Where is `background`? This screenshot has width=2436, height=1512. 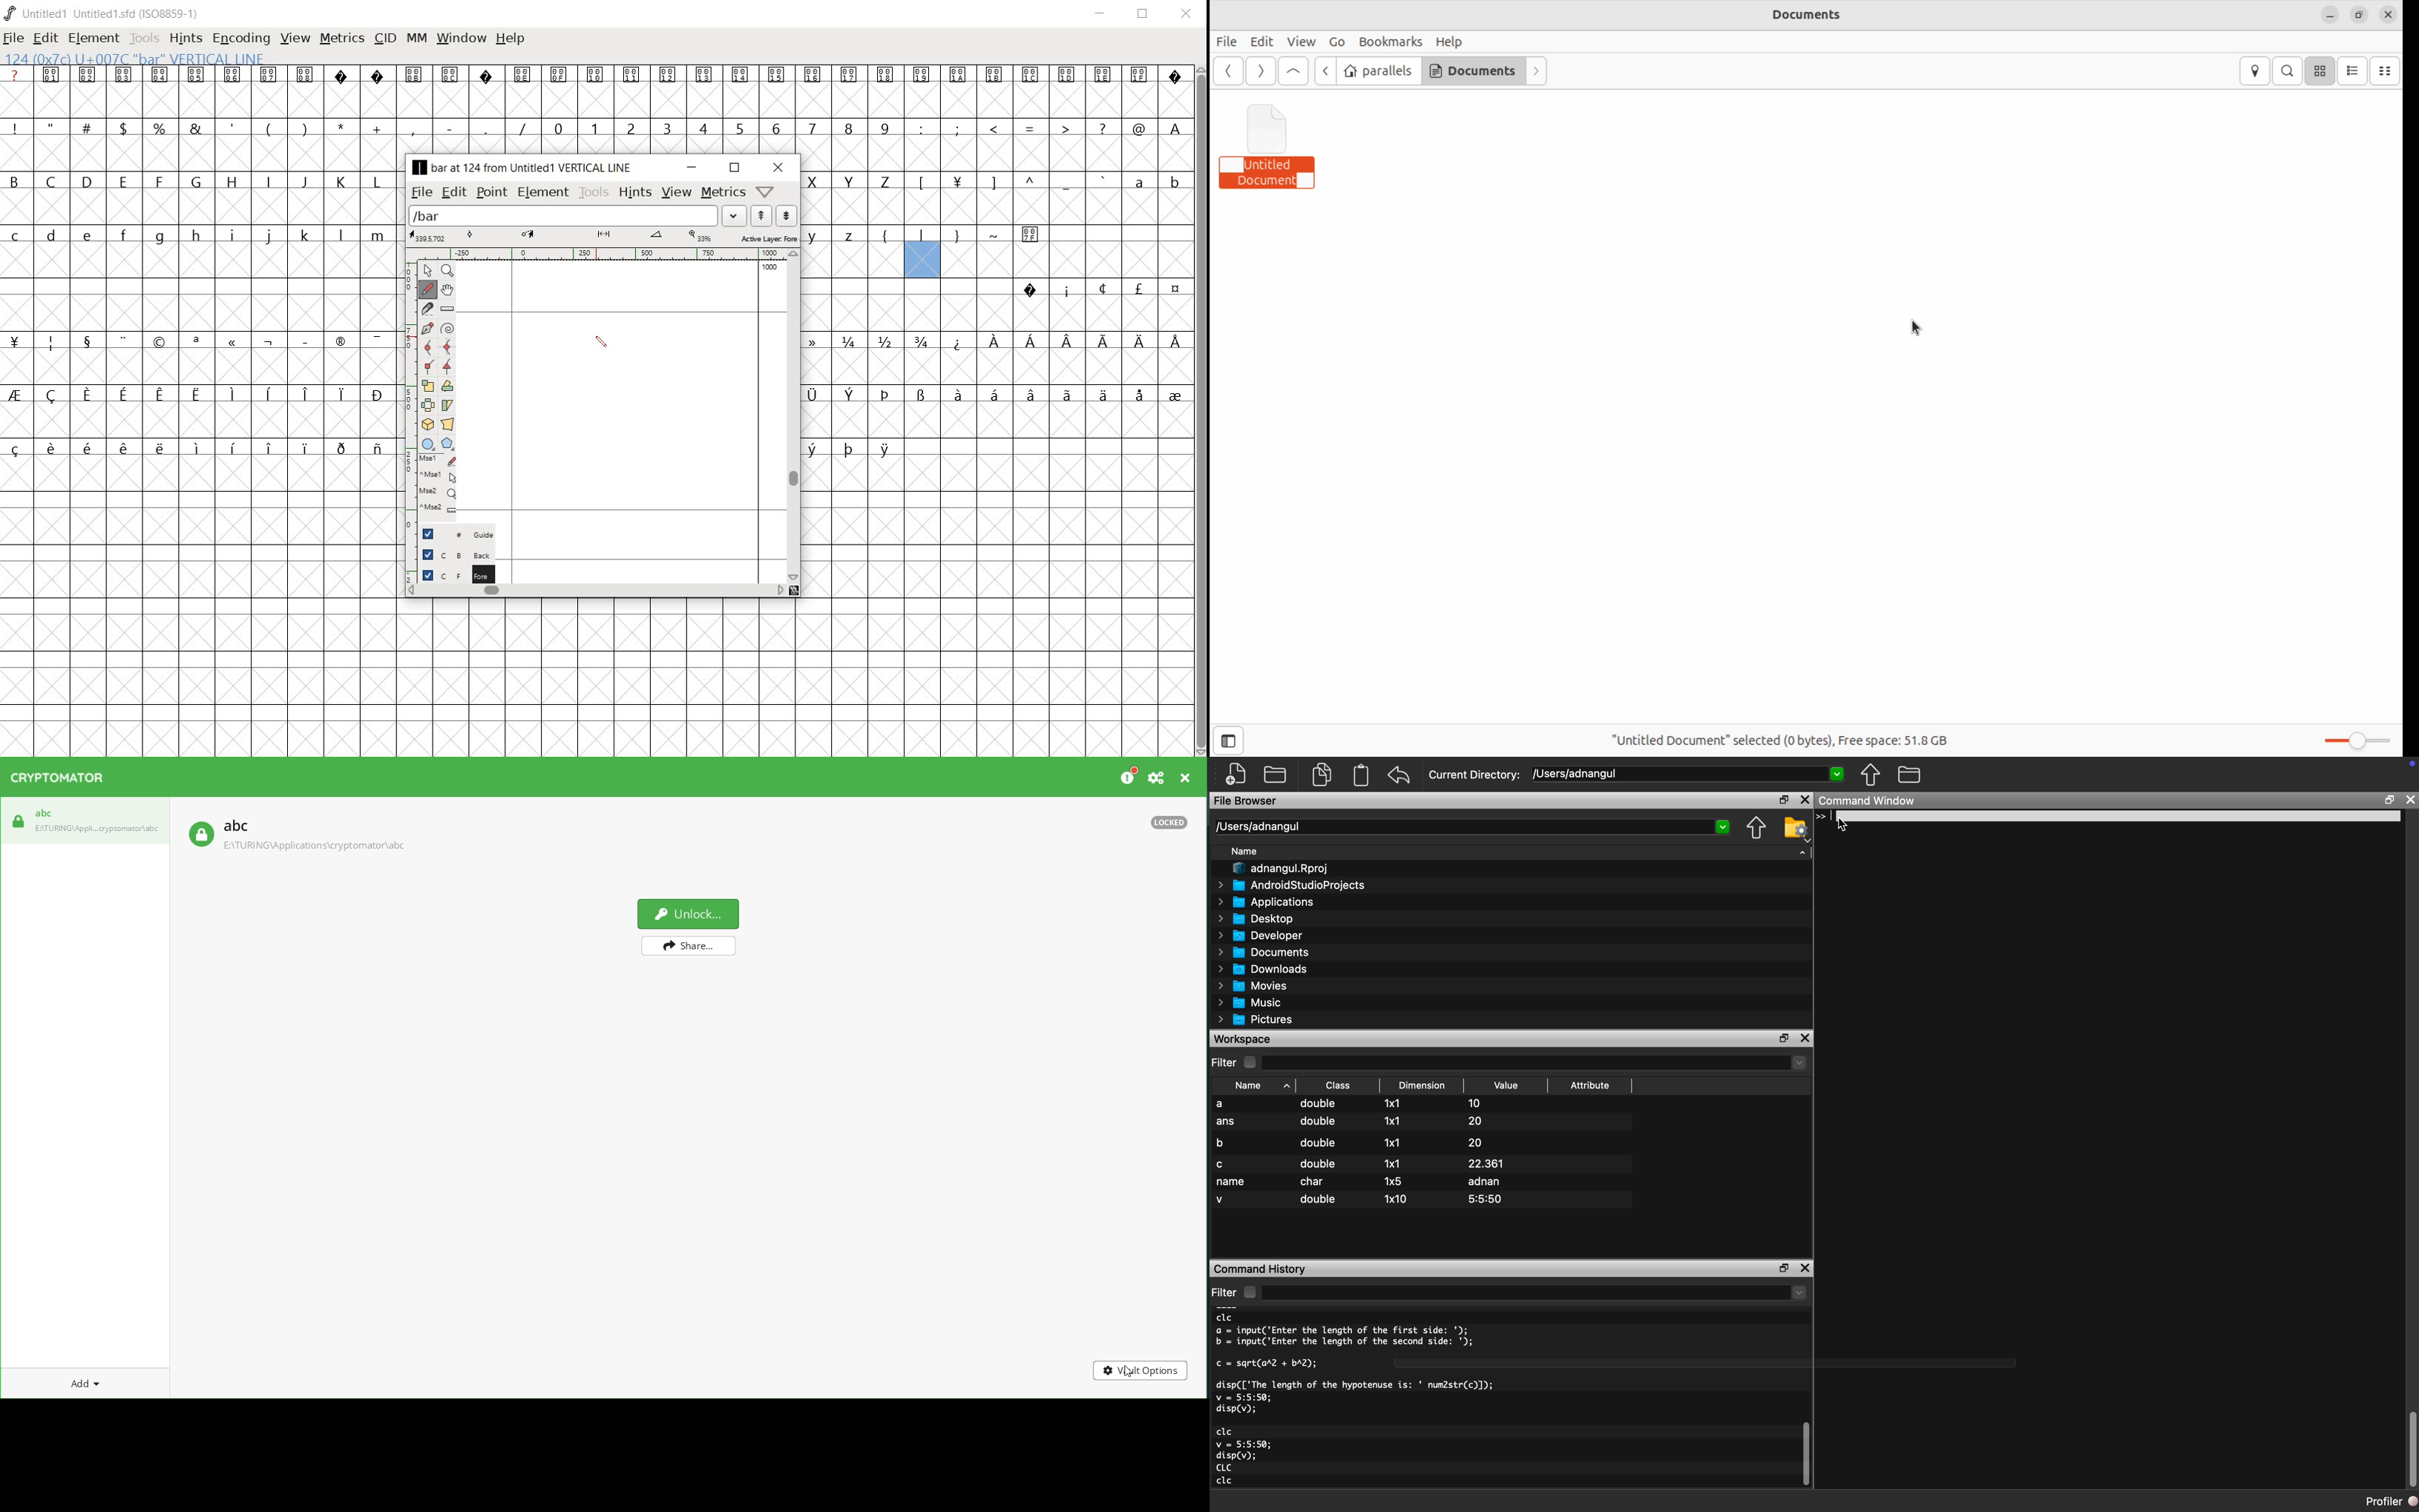 background is located at coordinates (450, 554).